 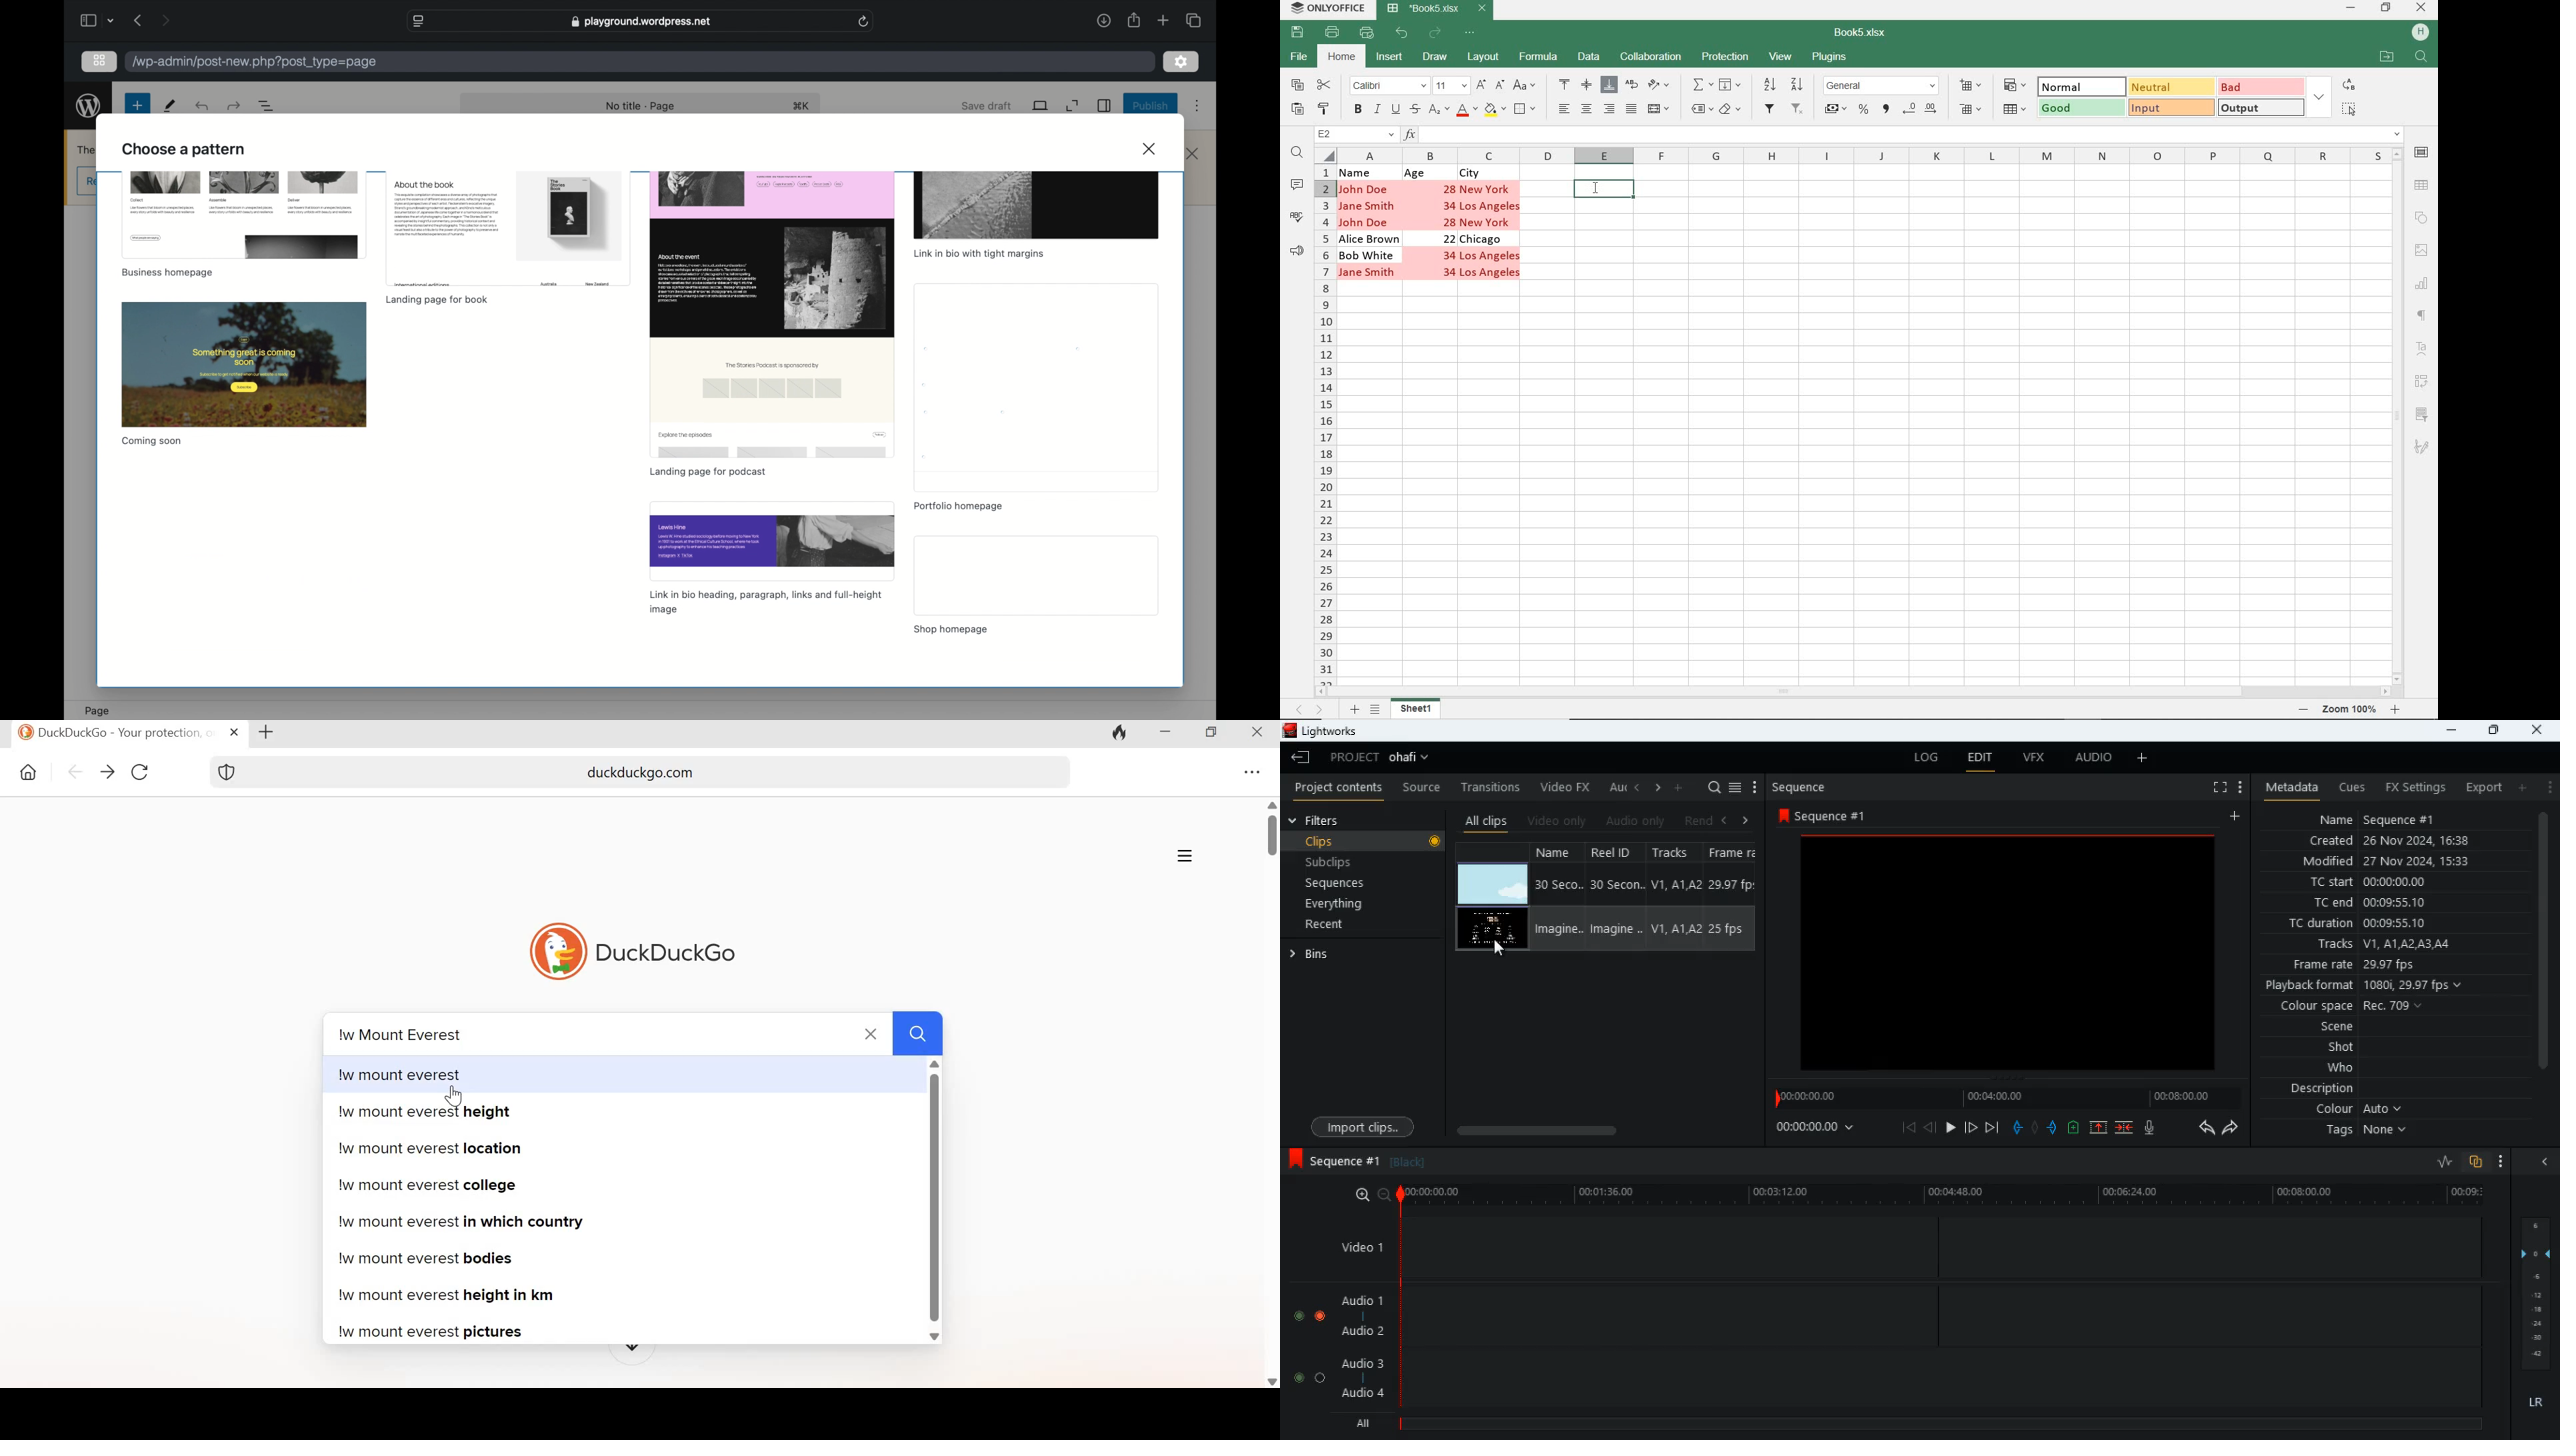 What do you see at coordinates (1365, 843) in the screenshot?
I see `clips` at bounding box center [1365, 843].